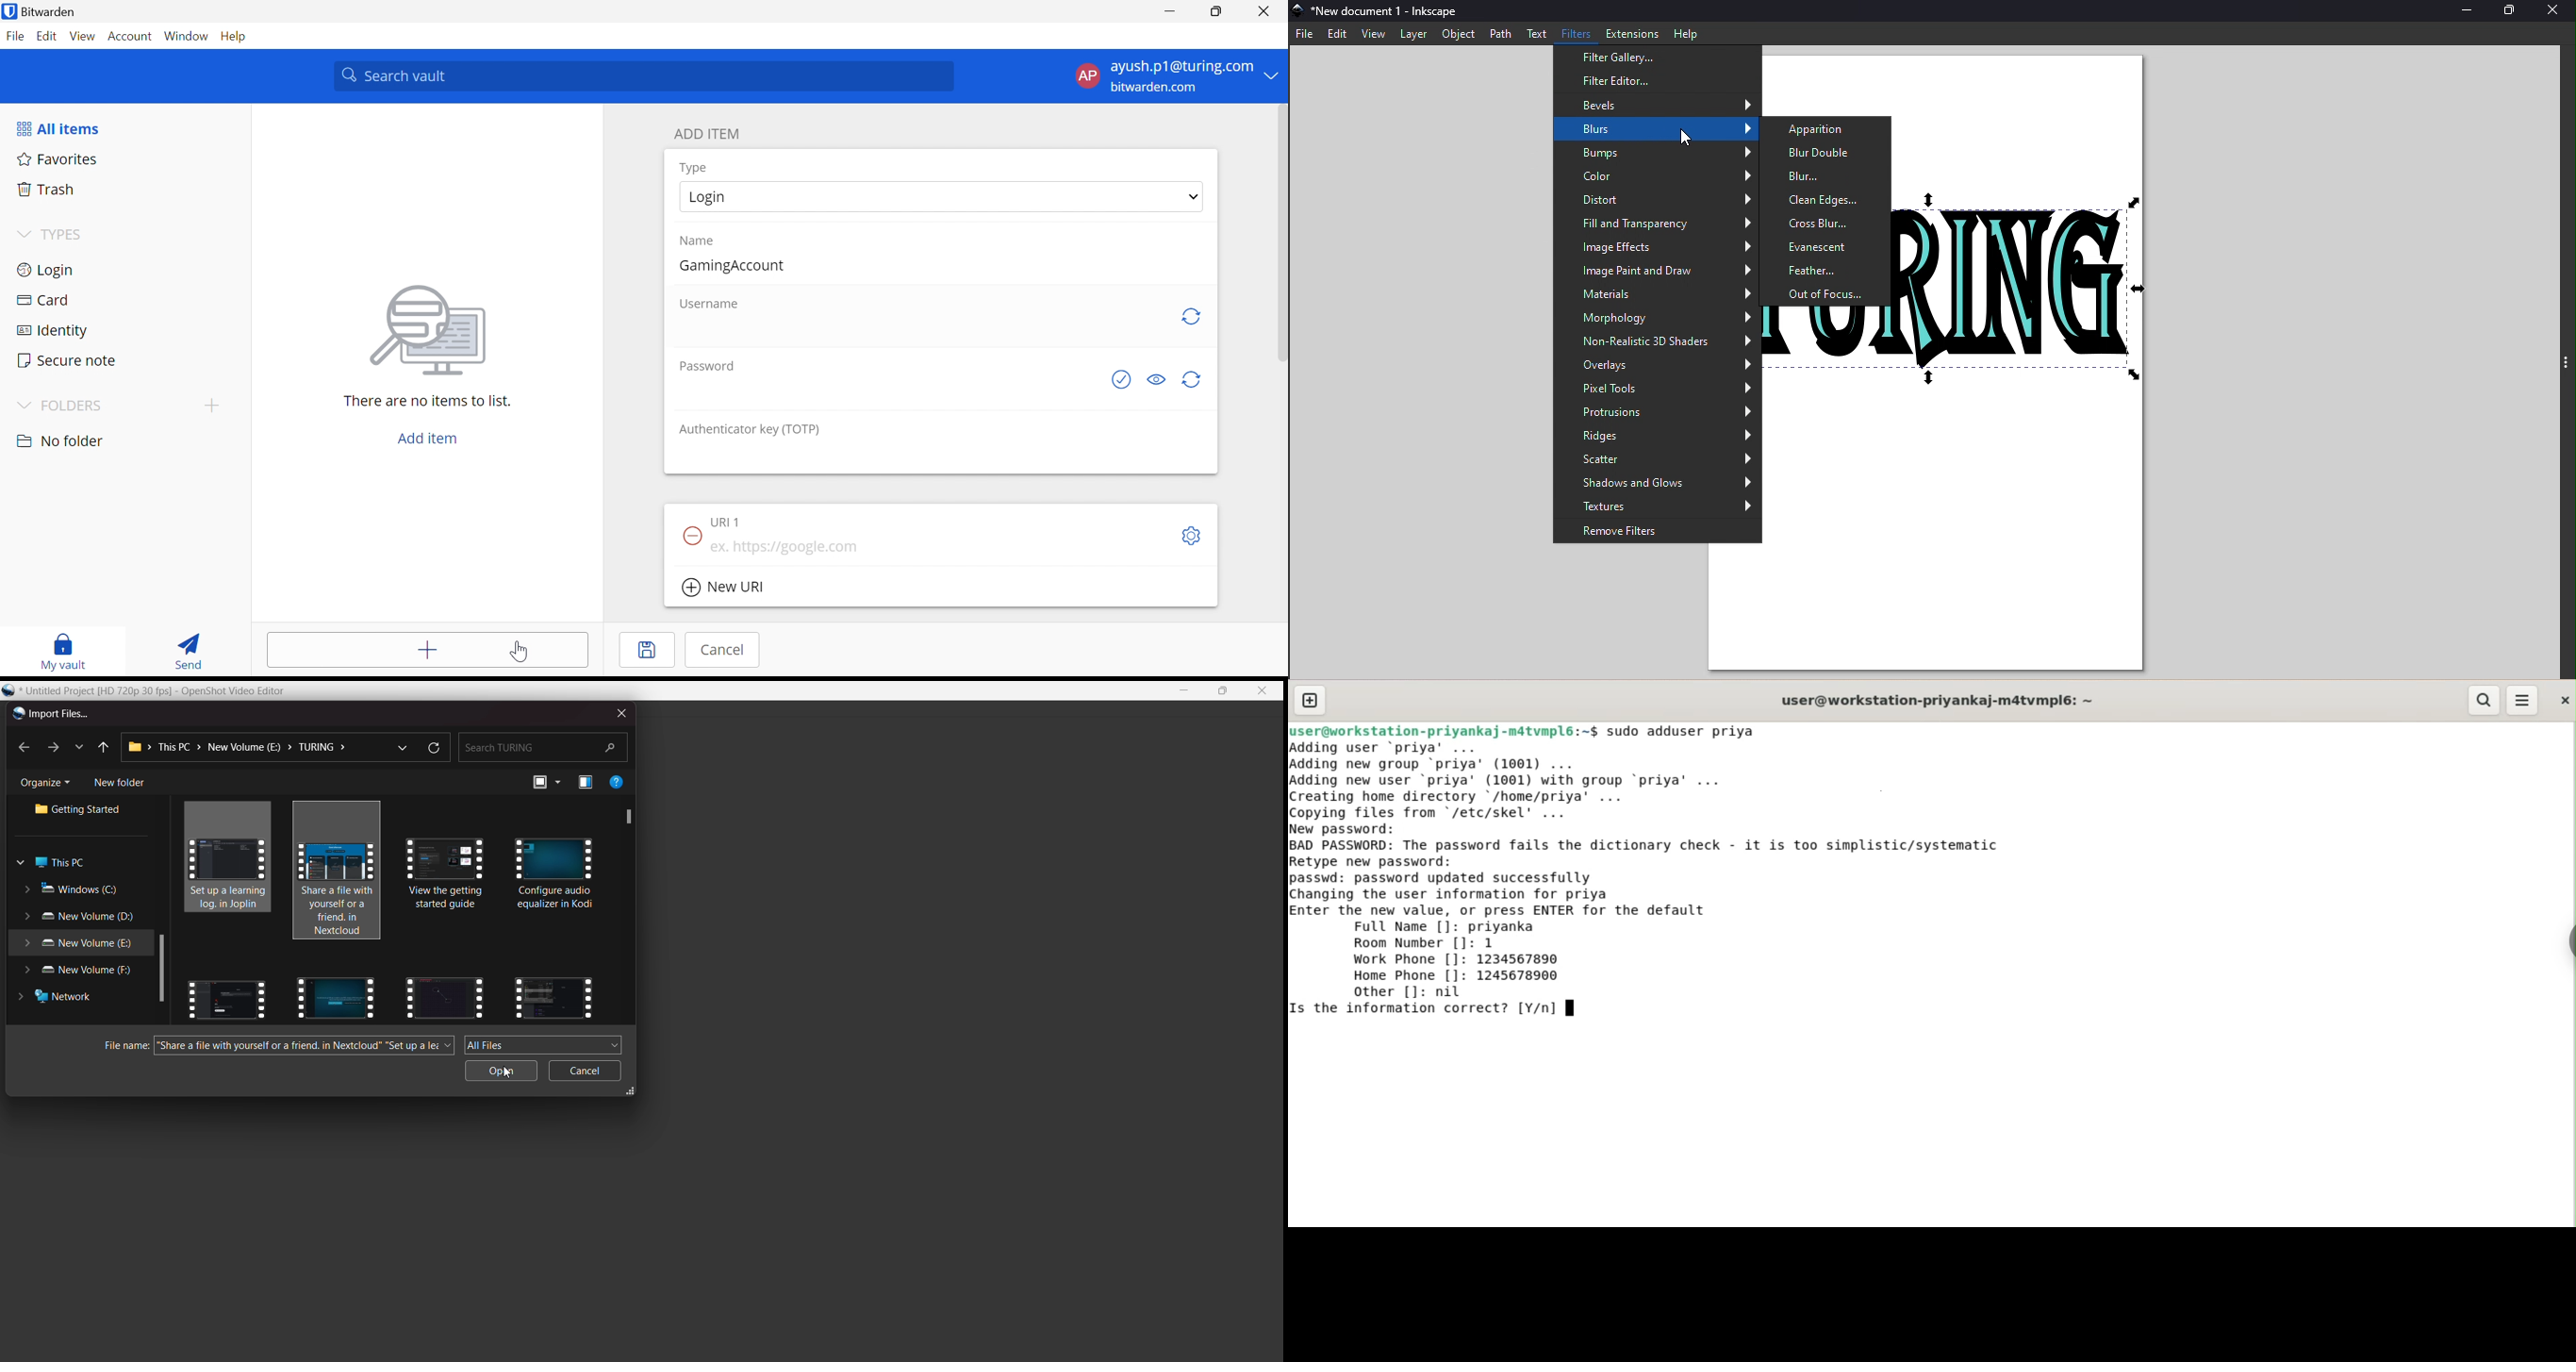 The width and height of the screenshot is (2576, 1372). I want to click on Secure note, so click(68, 359).